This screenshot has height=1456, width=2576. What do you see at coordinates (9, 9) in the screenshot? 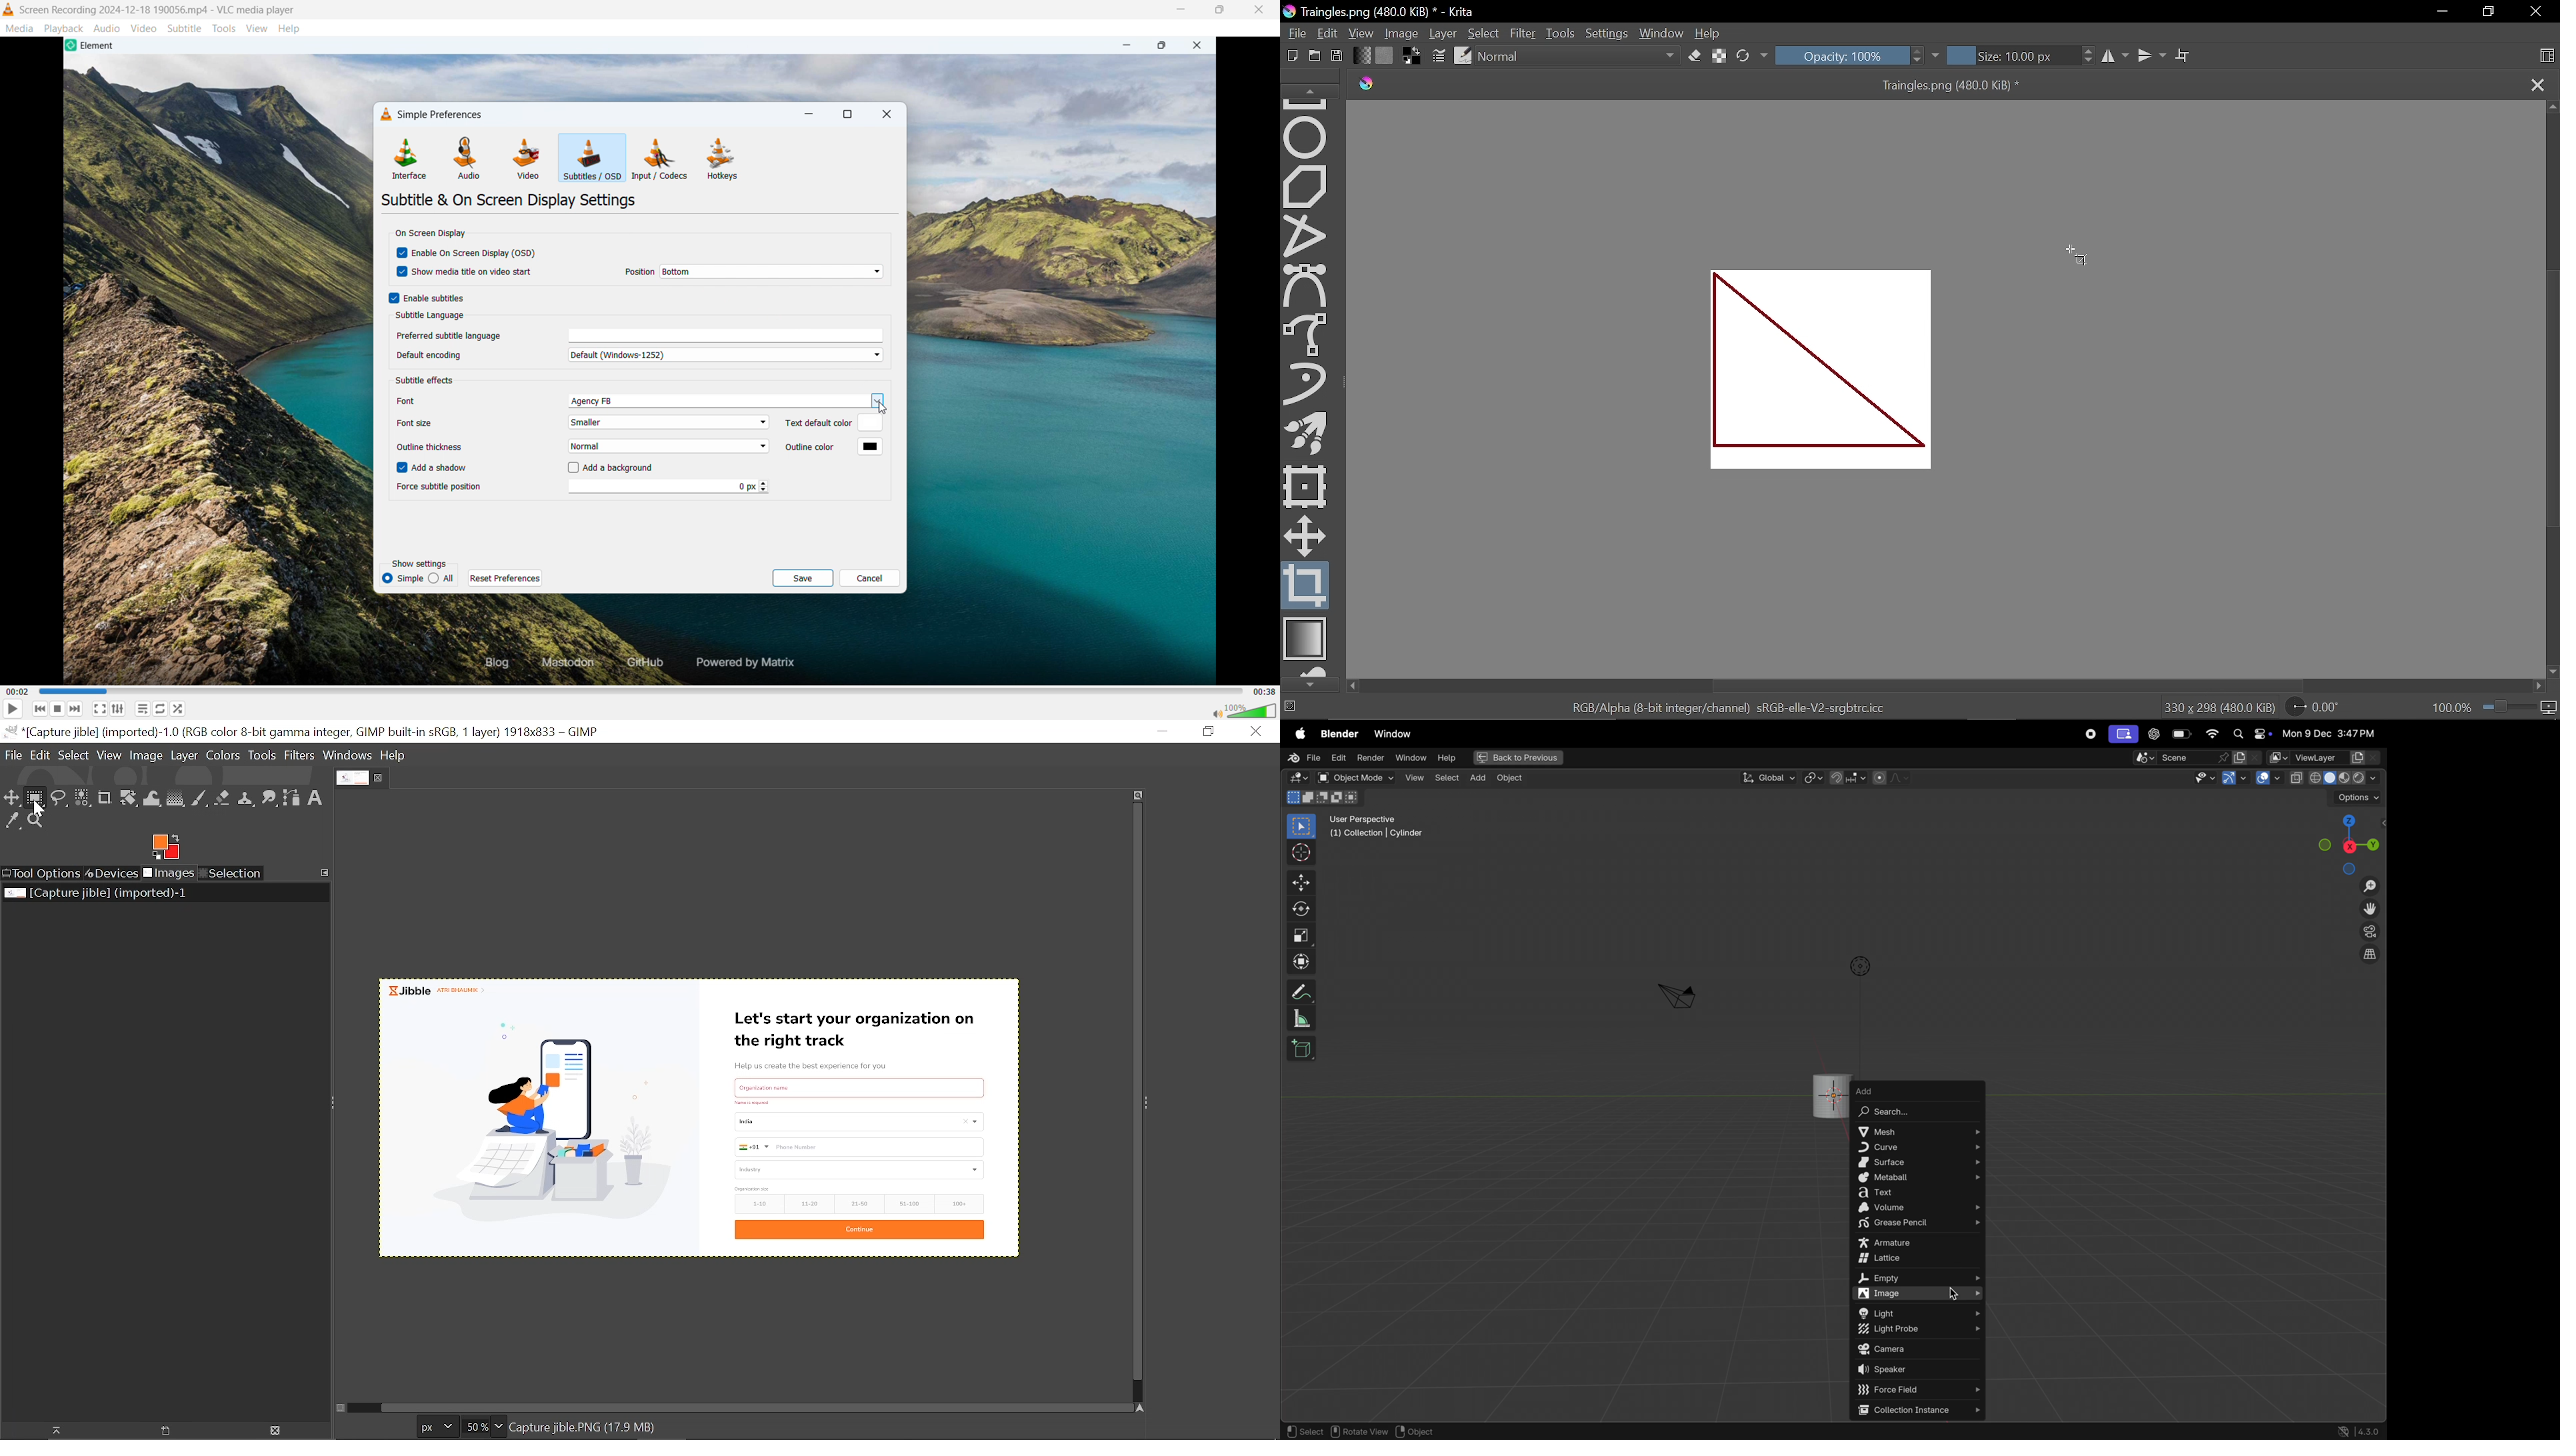
I see `logo` at bounding box center [9, 9].